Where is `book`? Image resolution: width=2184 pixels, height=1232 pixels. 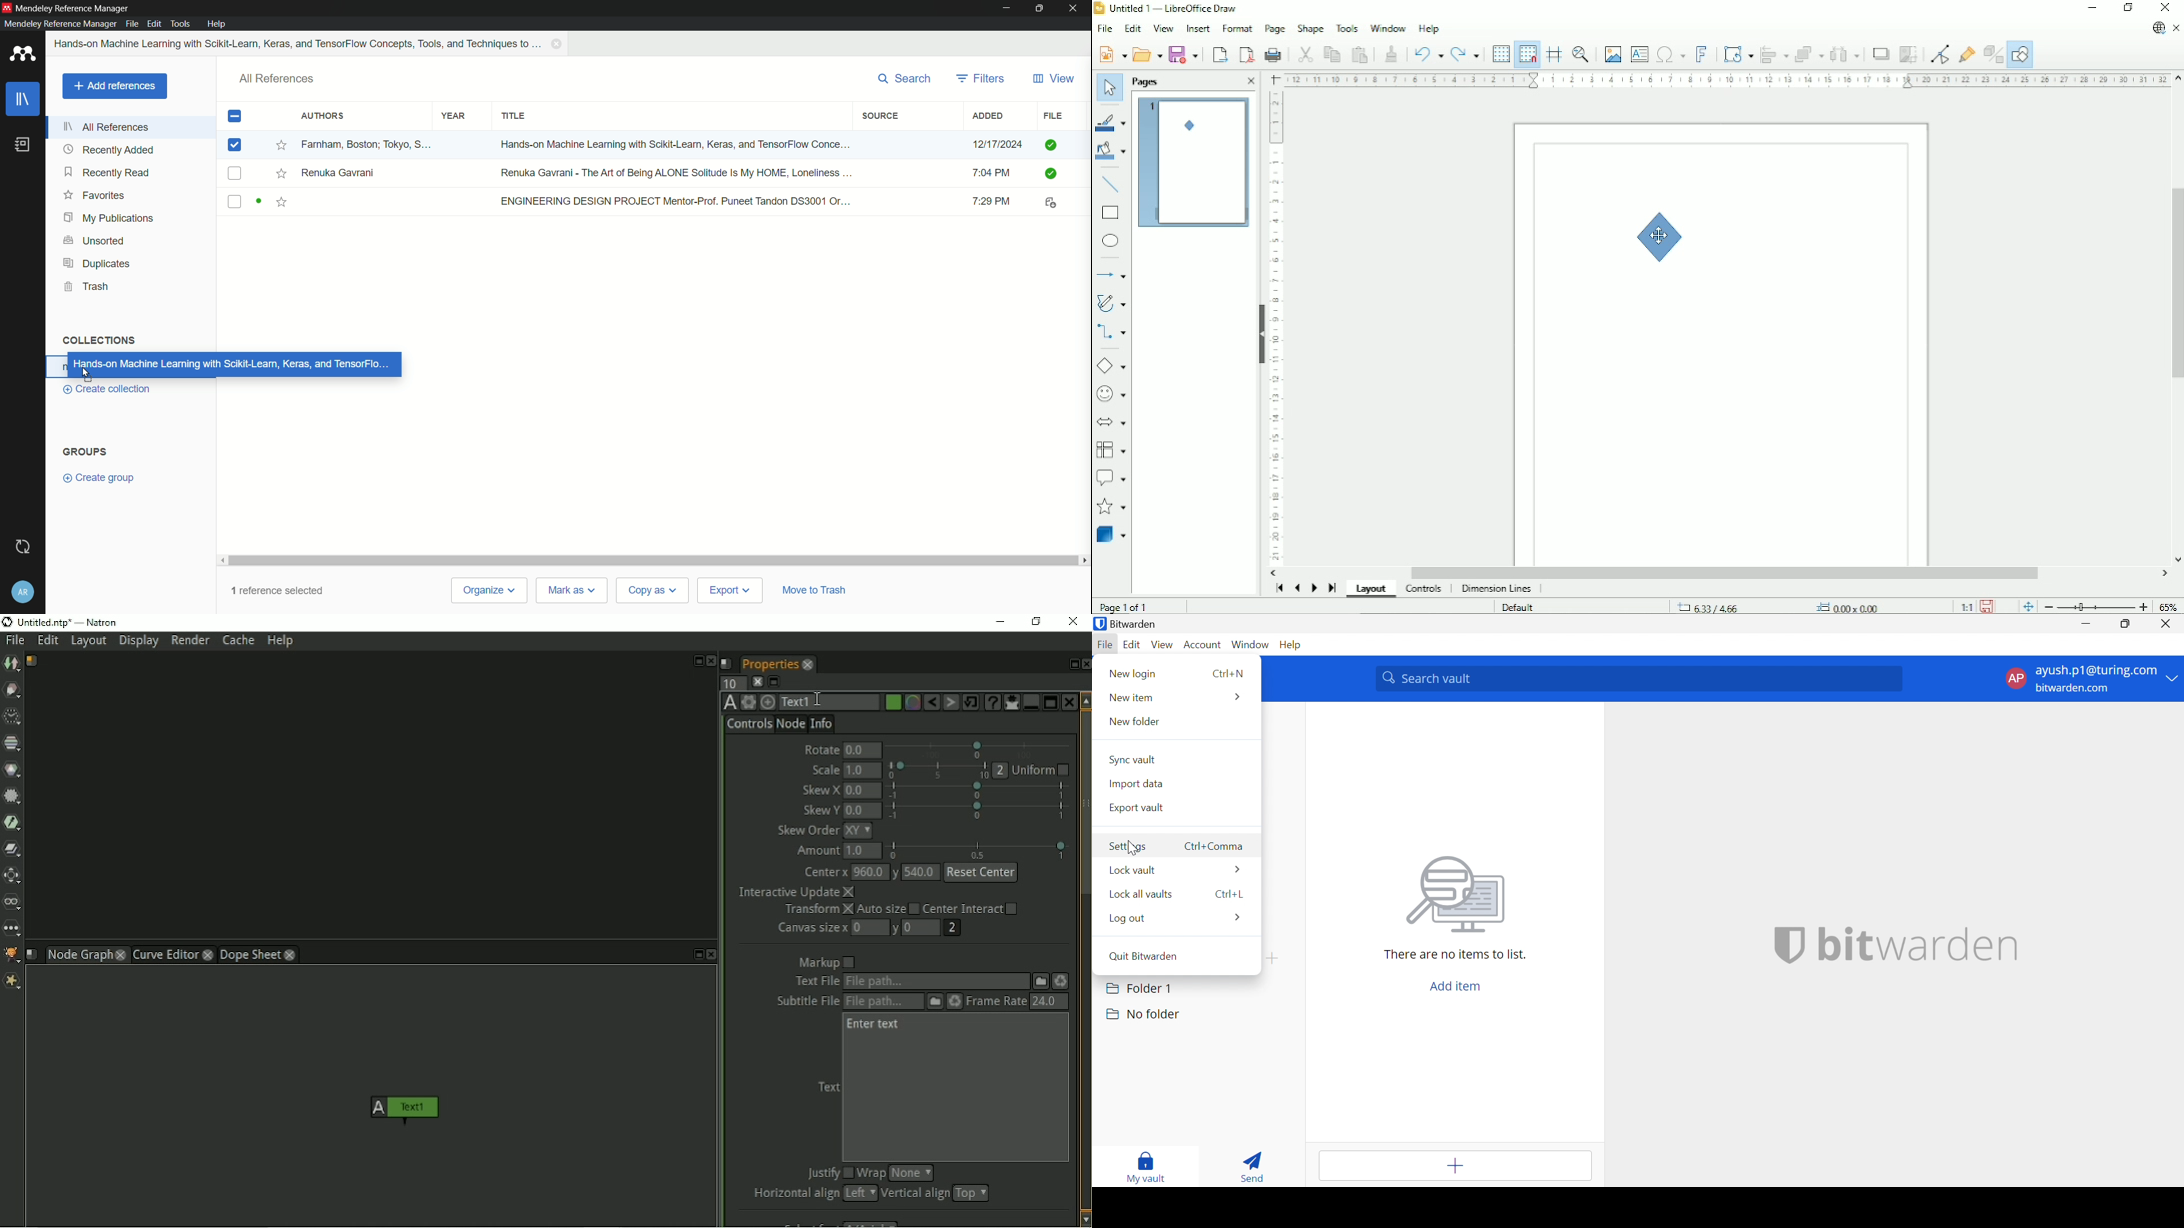
book is located at coordinates (22, 145).